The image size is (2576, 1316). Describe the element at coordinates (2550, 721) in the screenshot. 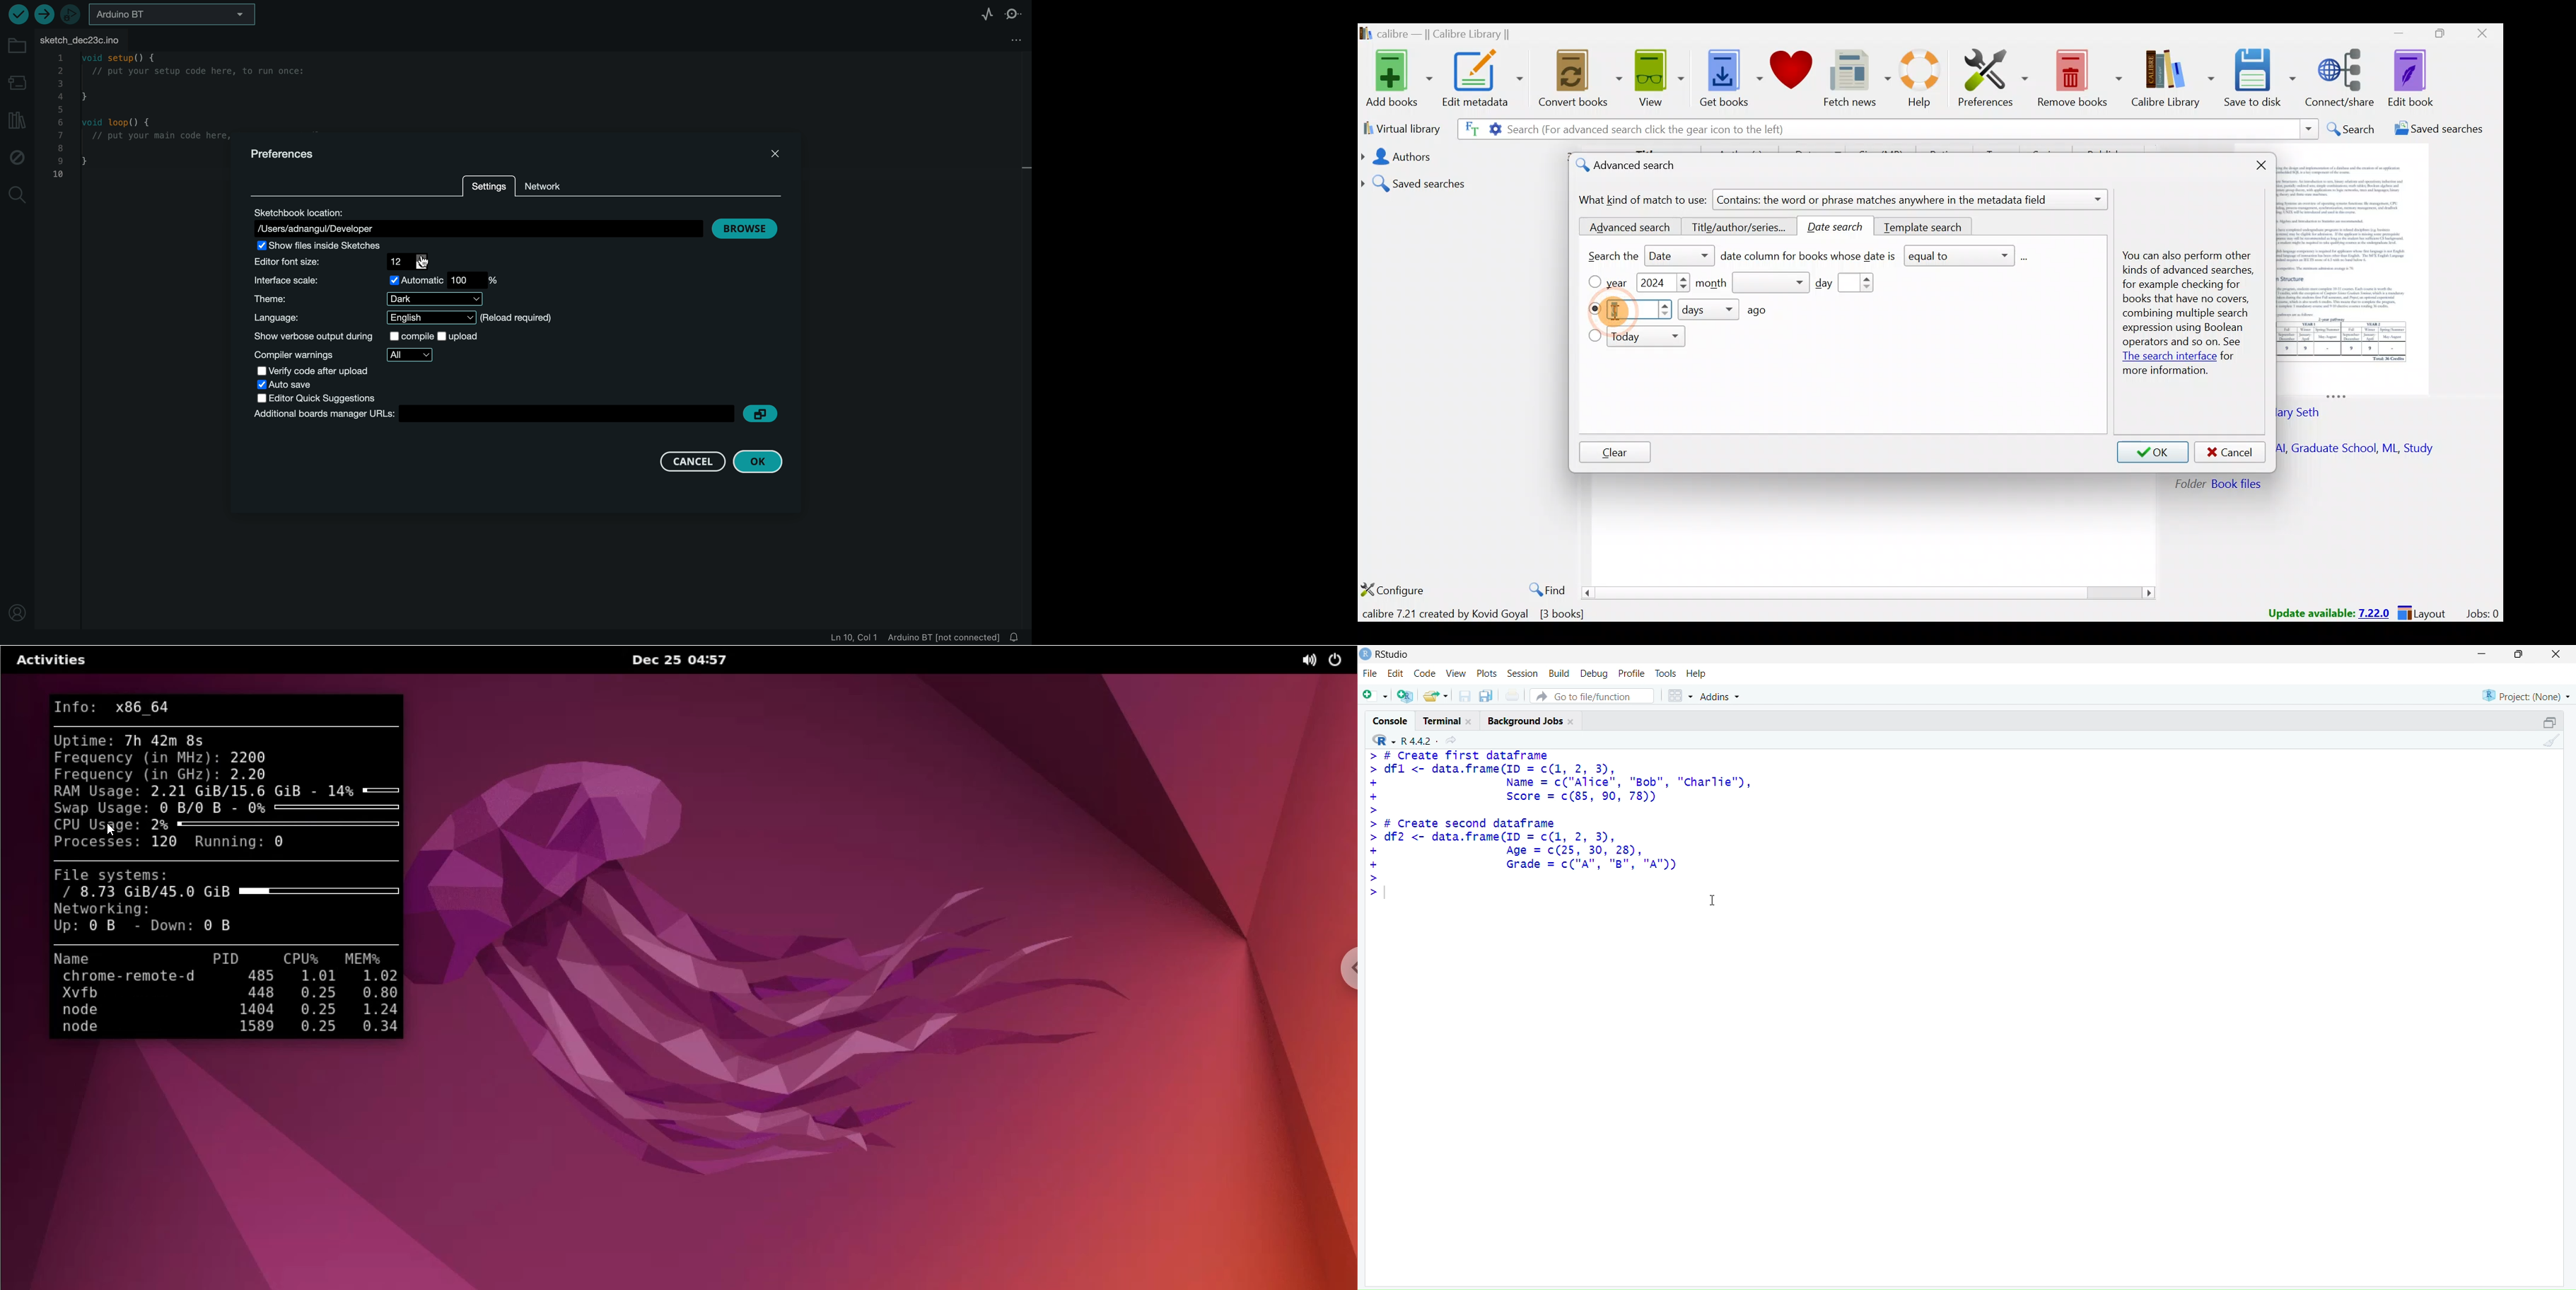

I see `maximize` at that location.